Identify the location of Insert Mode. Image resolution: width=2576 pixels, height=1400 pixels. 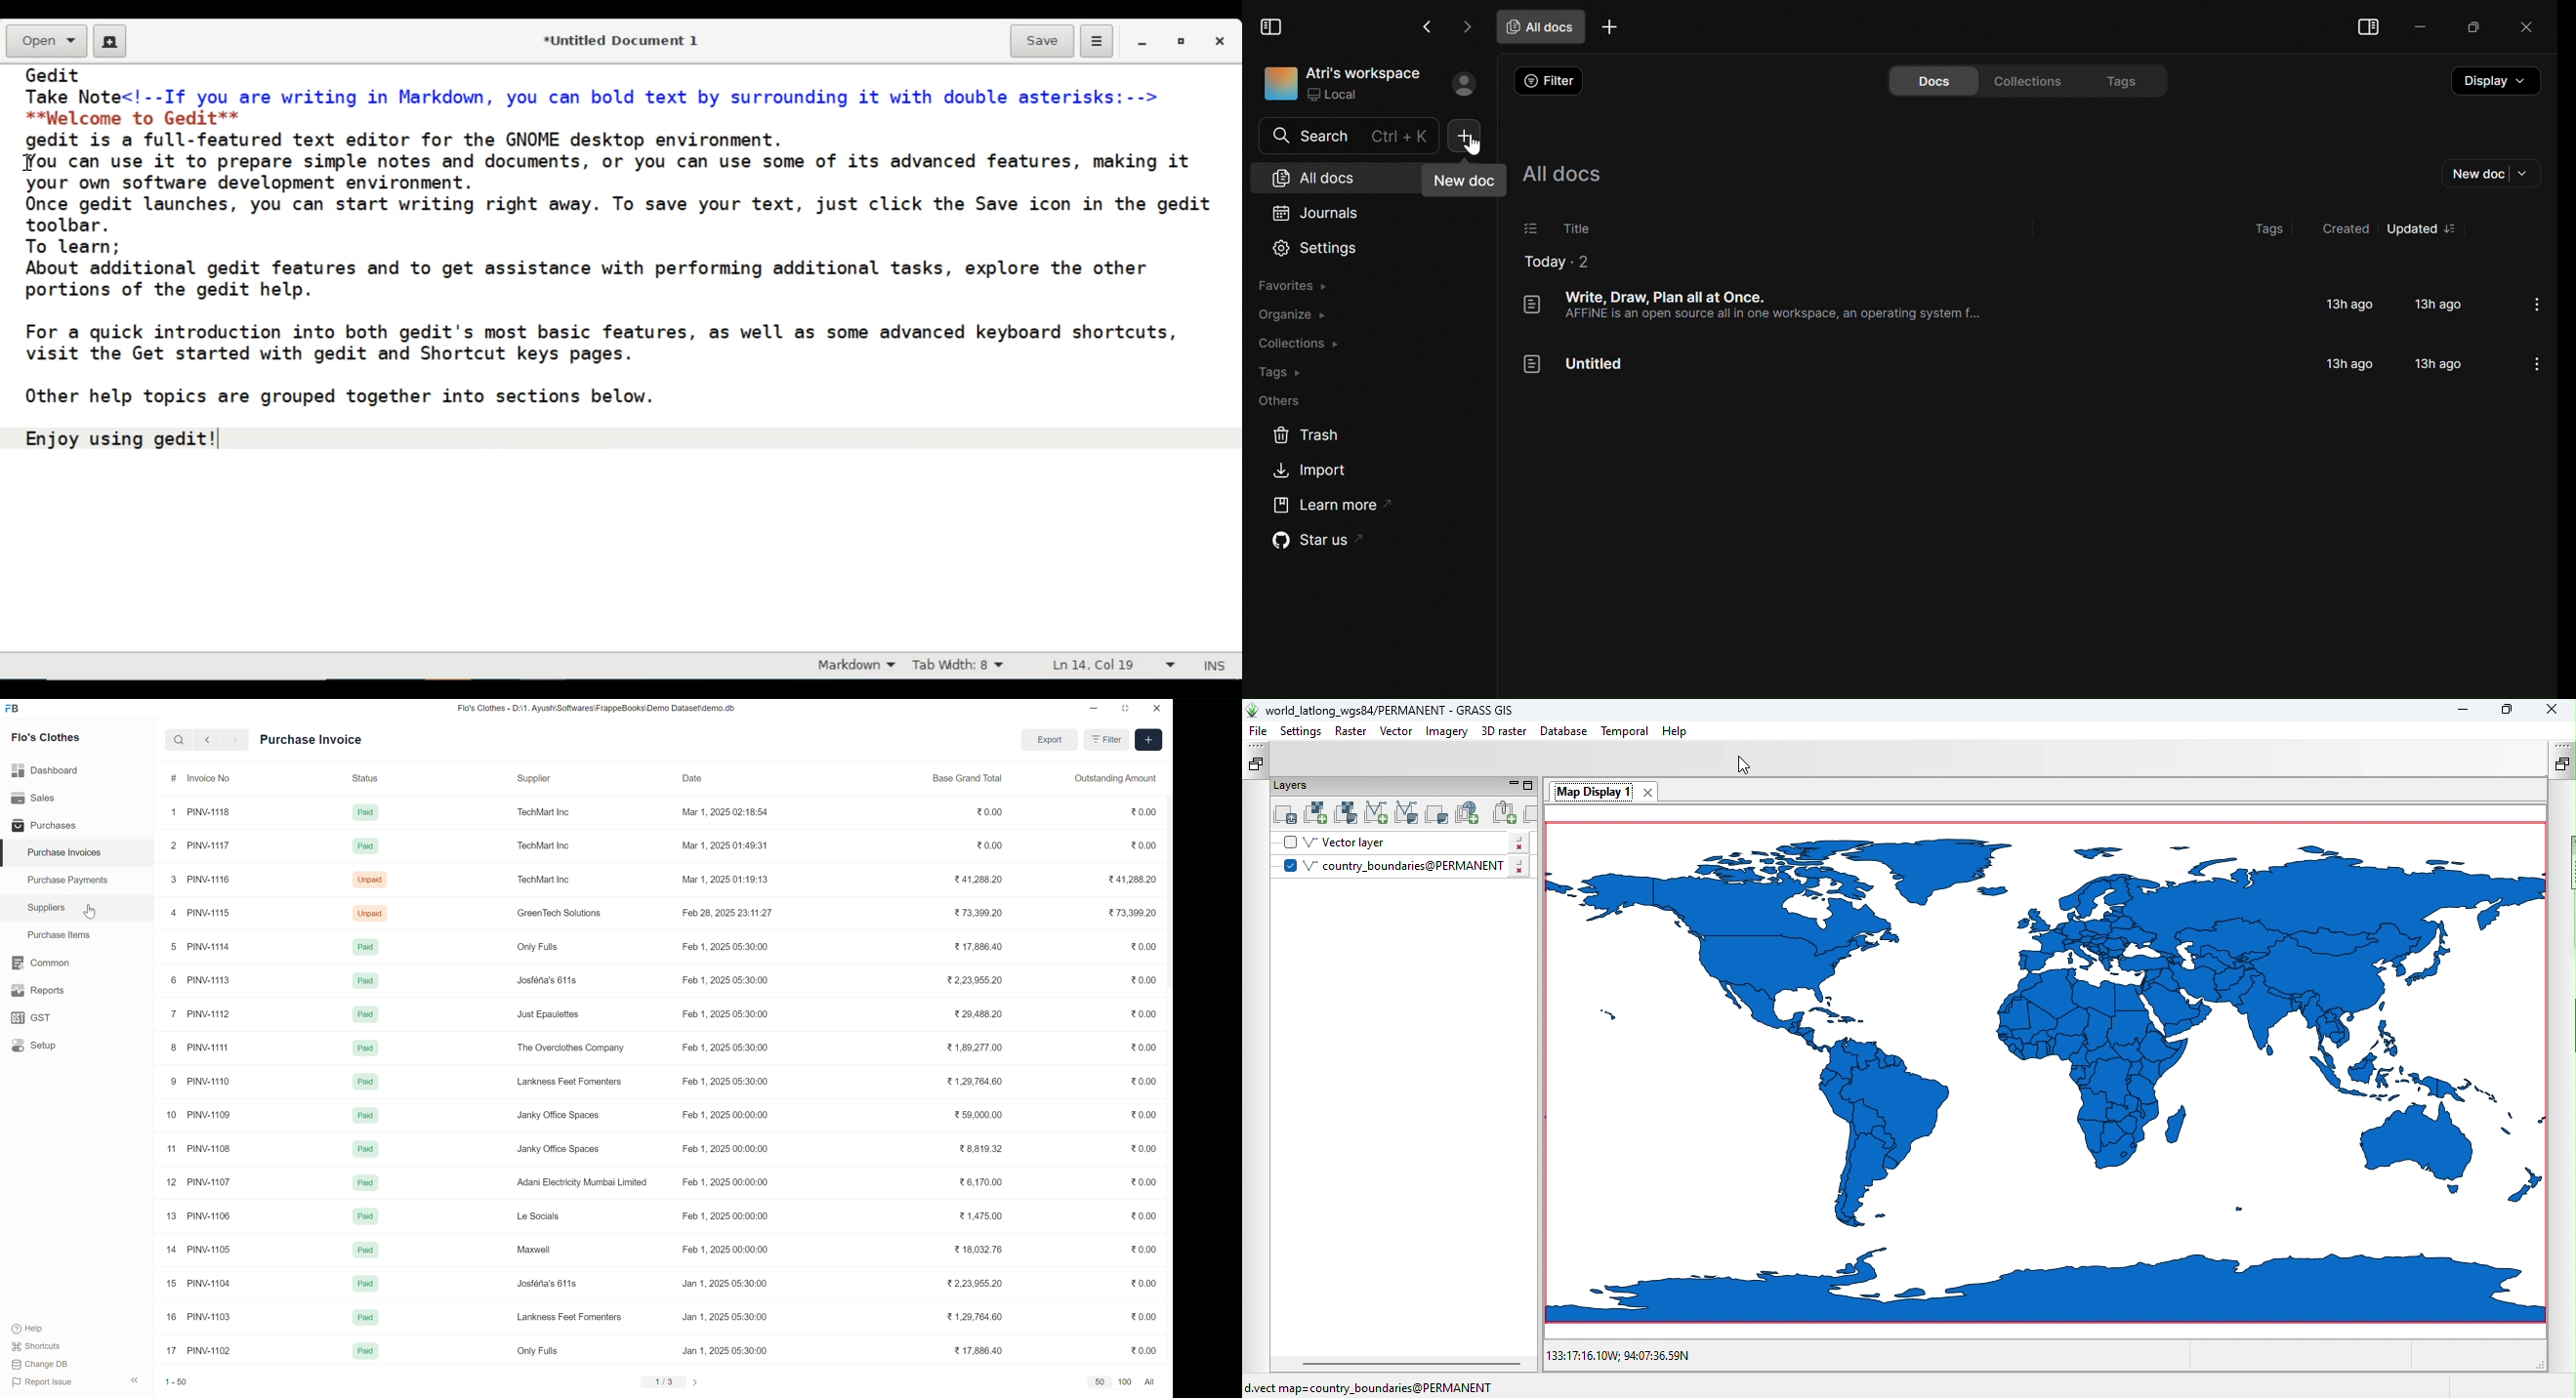
(1218, 663).